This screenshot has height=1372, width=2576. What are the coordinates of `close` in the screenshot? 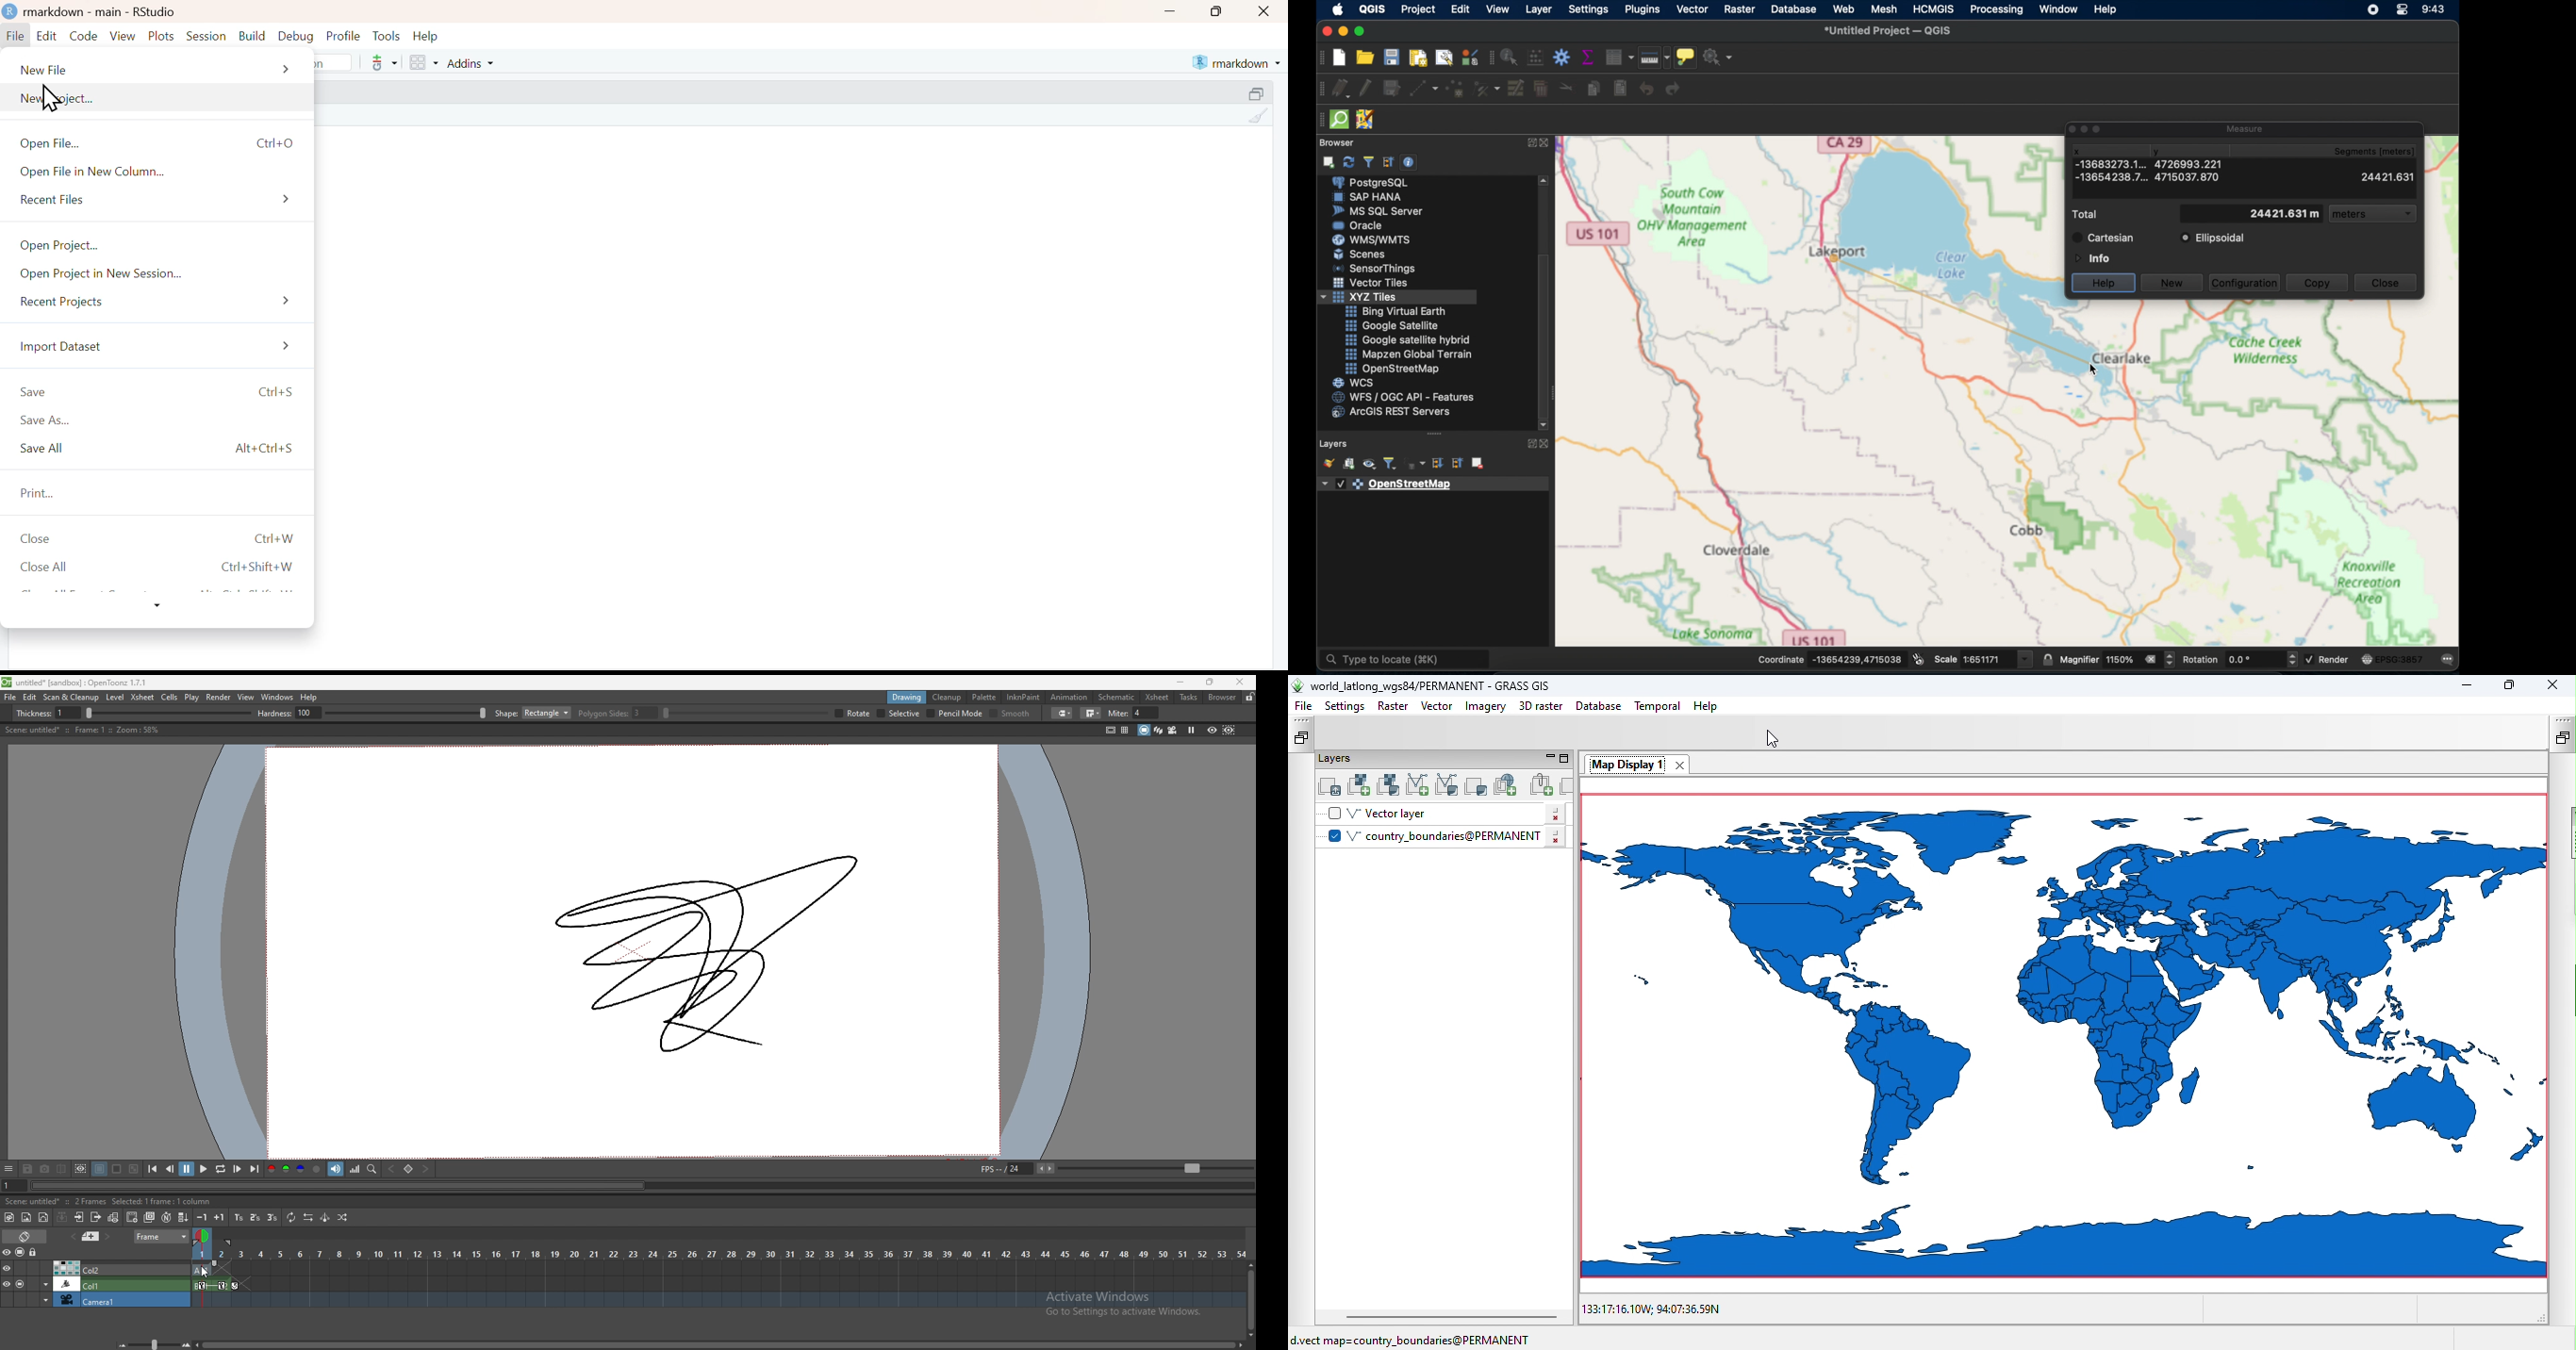 It's located at (2386, 282).